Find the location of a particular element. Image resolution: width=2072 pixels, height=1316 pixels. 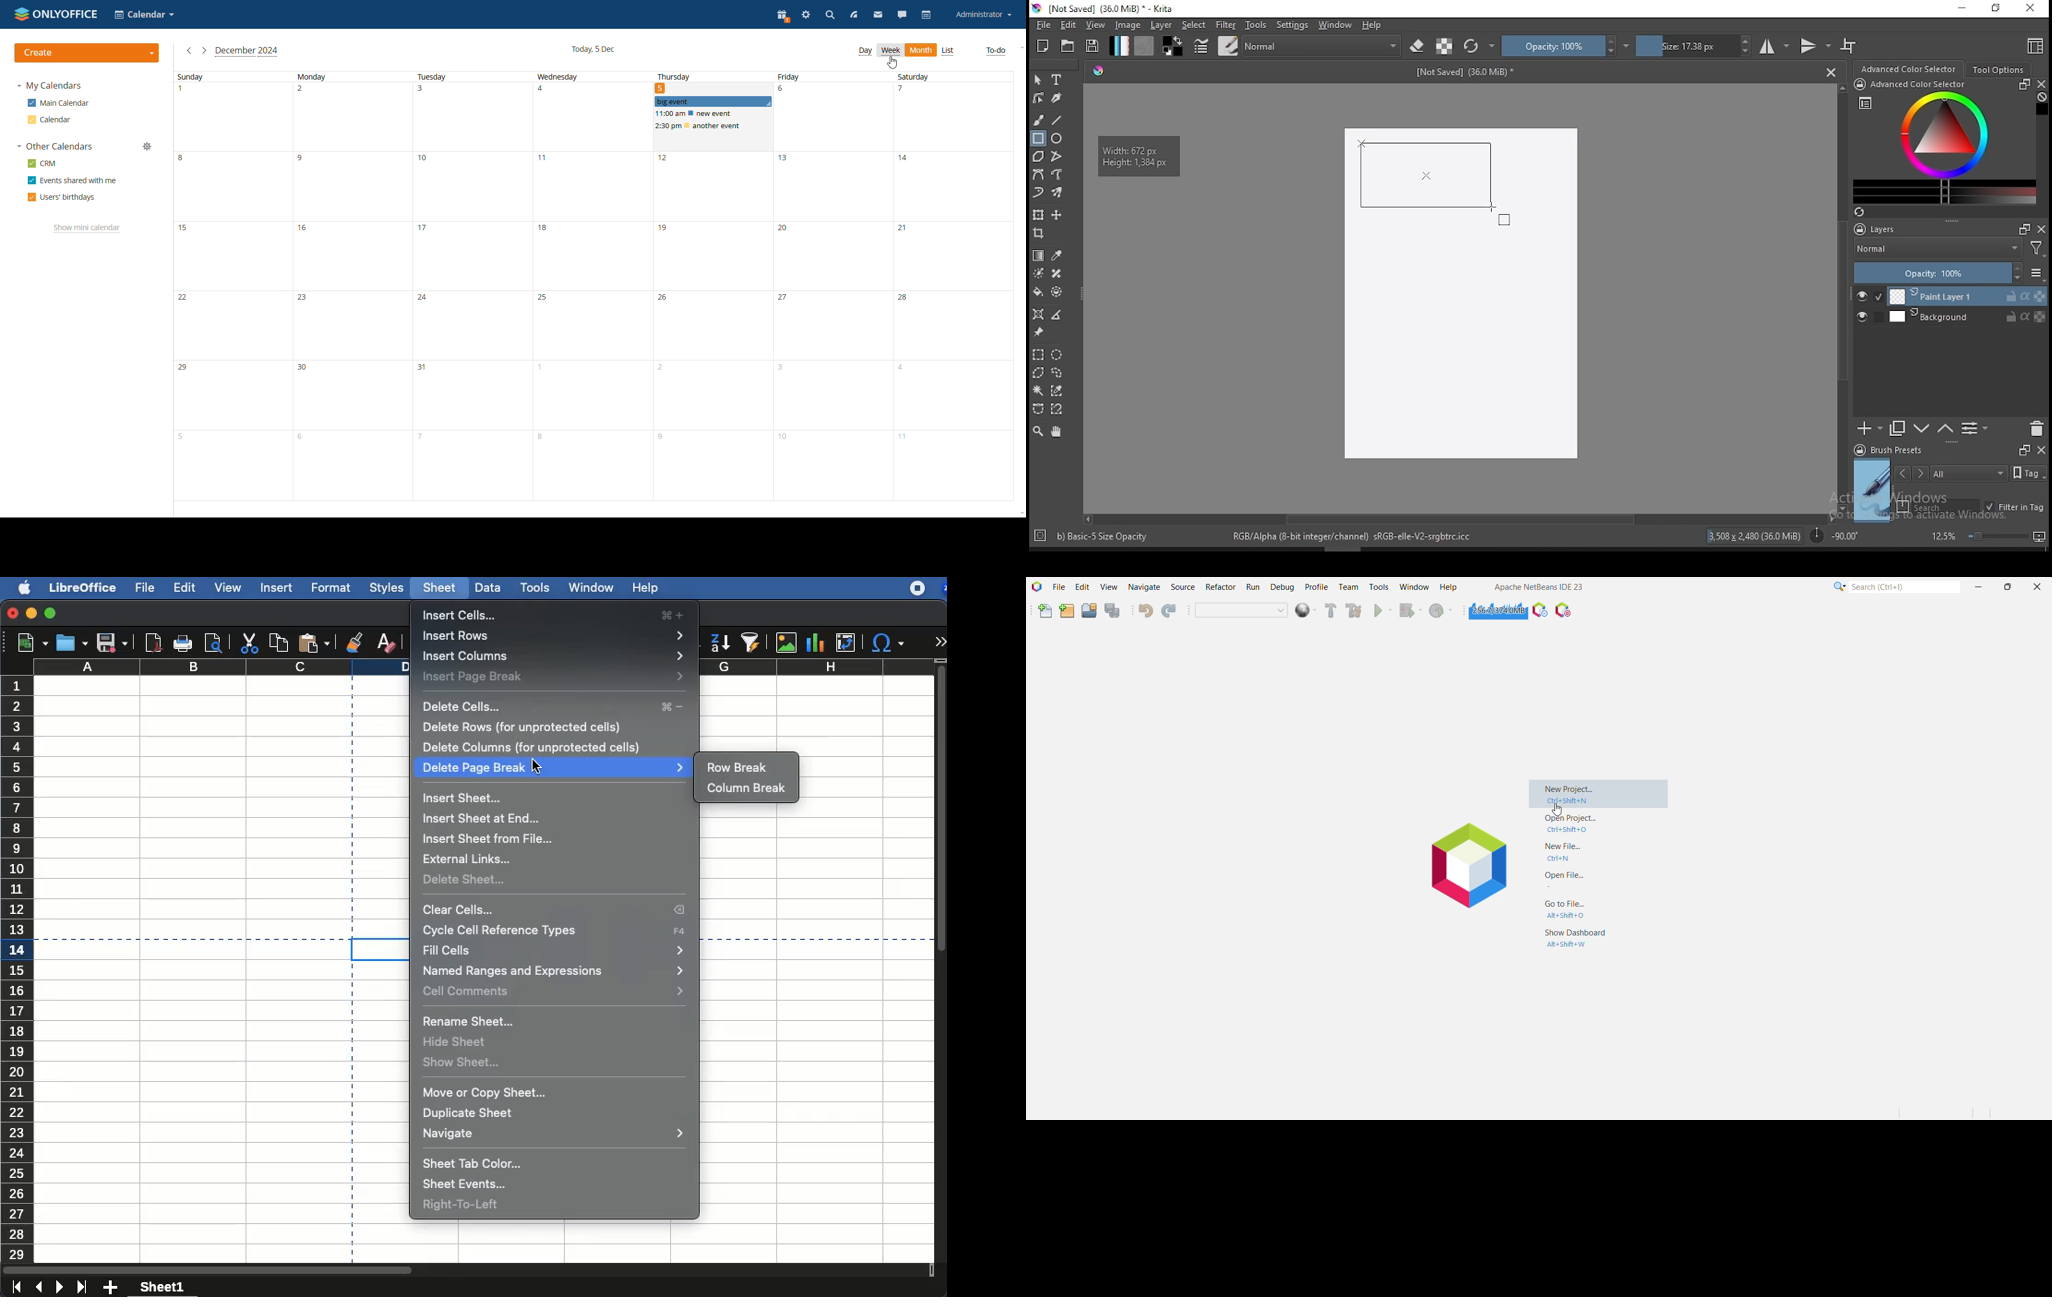

select calendar is located at coordinates (145, 14).